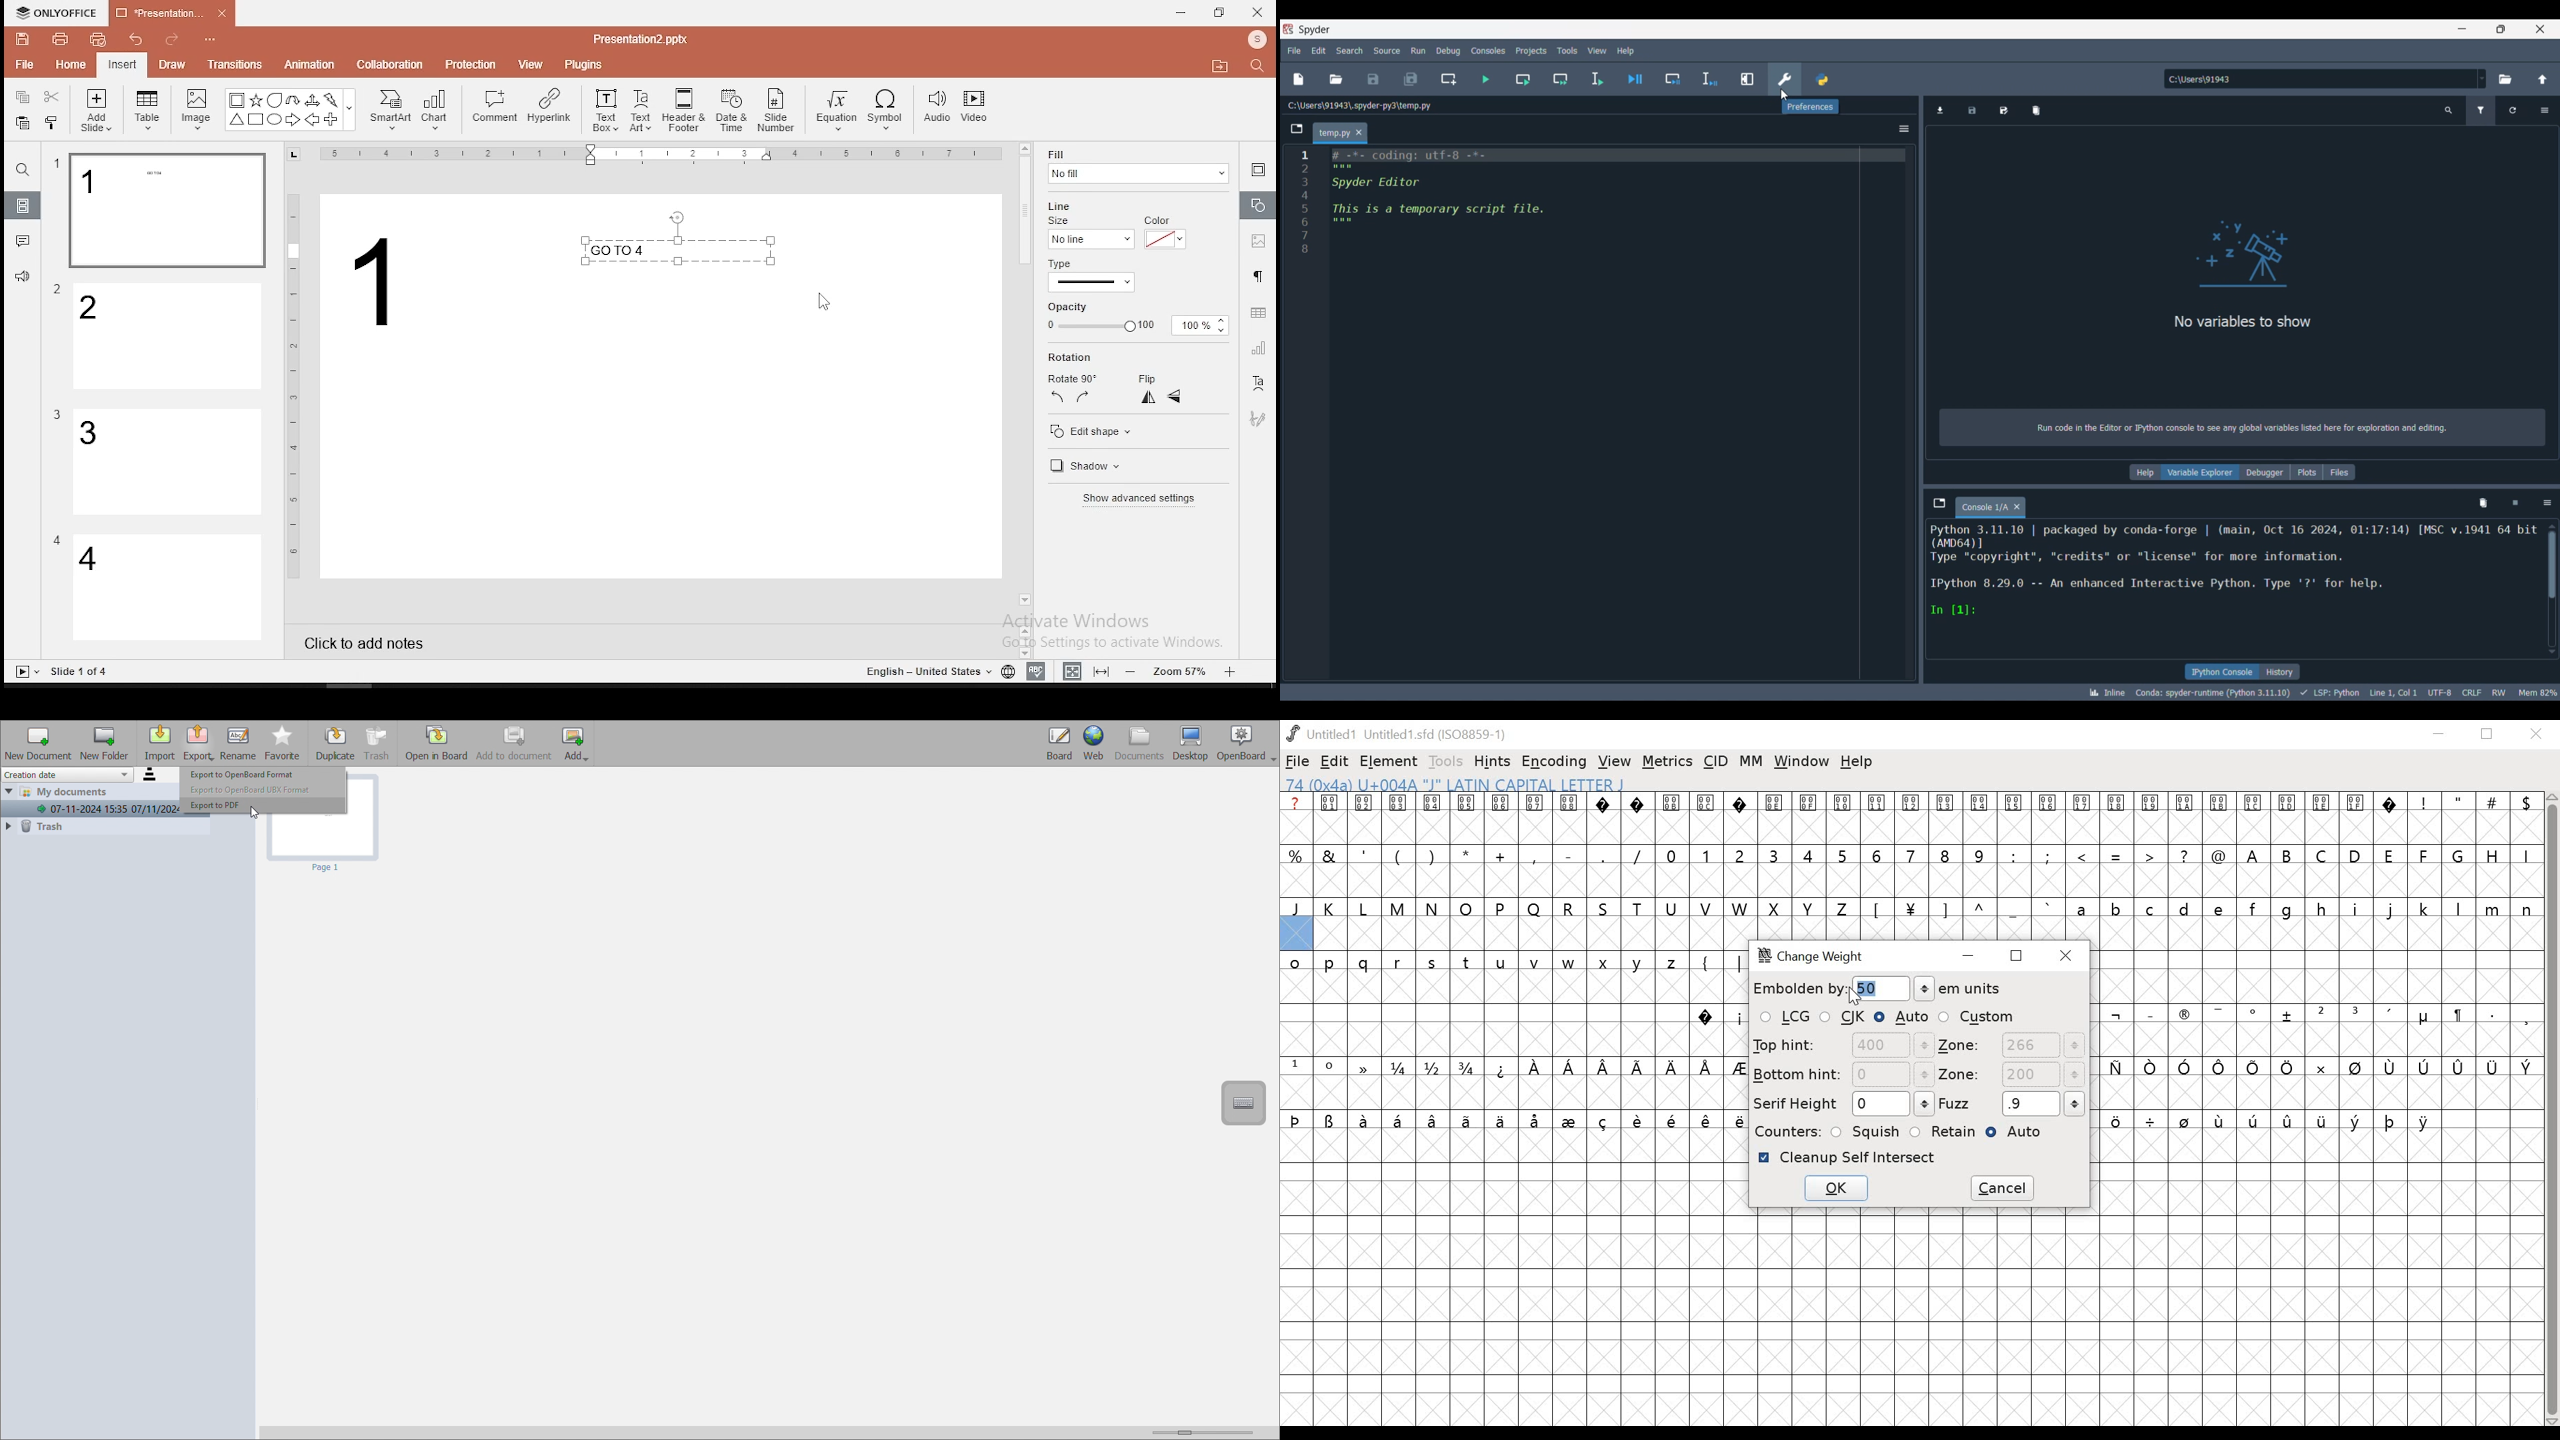 This screenshot has width=2576, height=1456. I want to click on Flash, so click(333, 100).